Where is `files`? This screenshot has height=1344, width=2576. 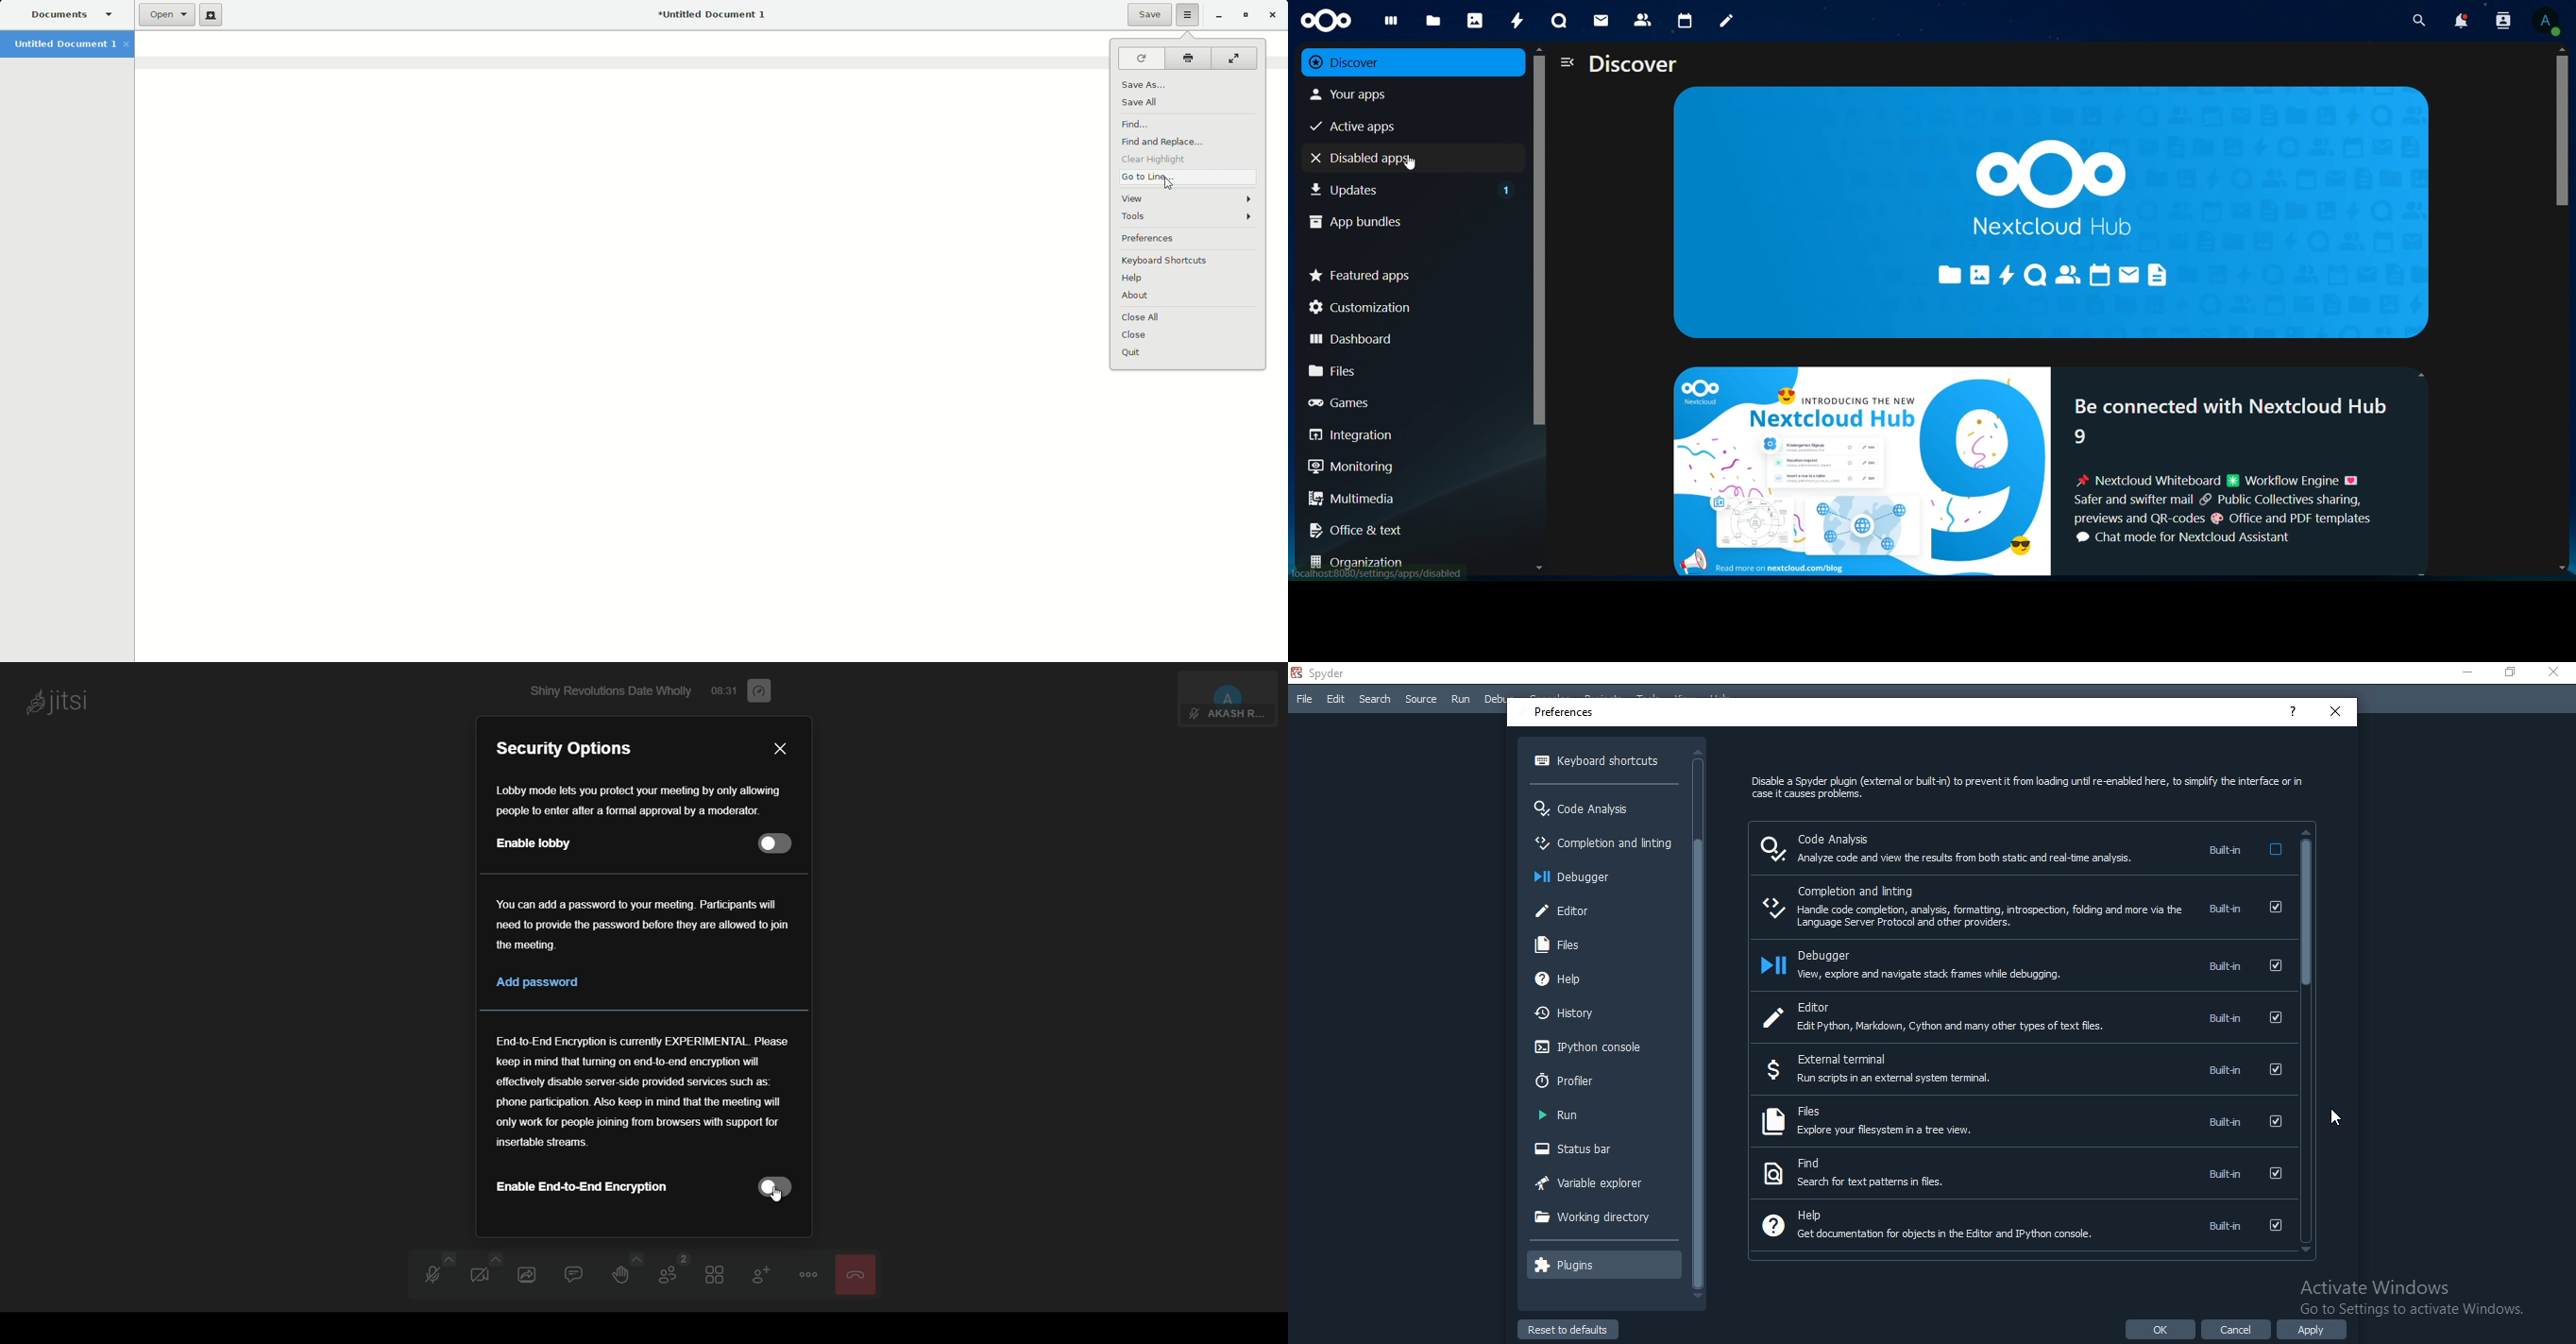
files is located at coordinates (1599, 943).